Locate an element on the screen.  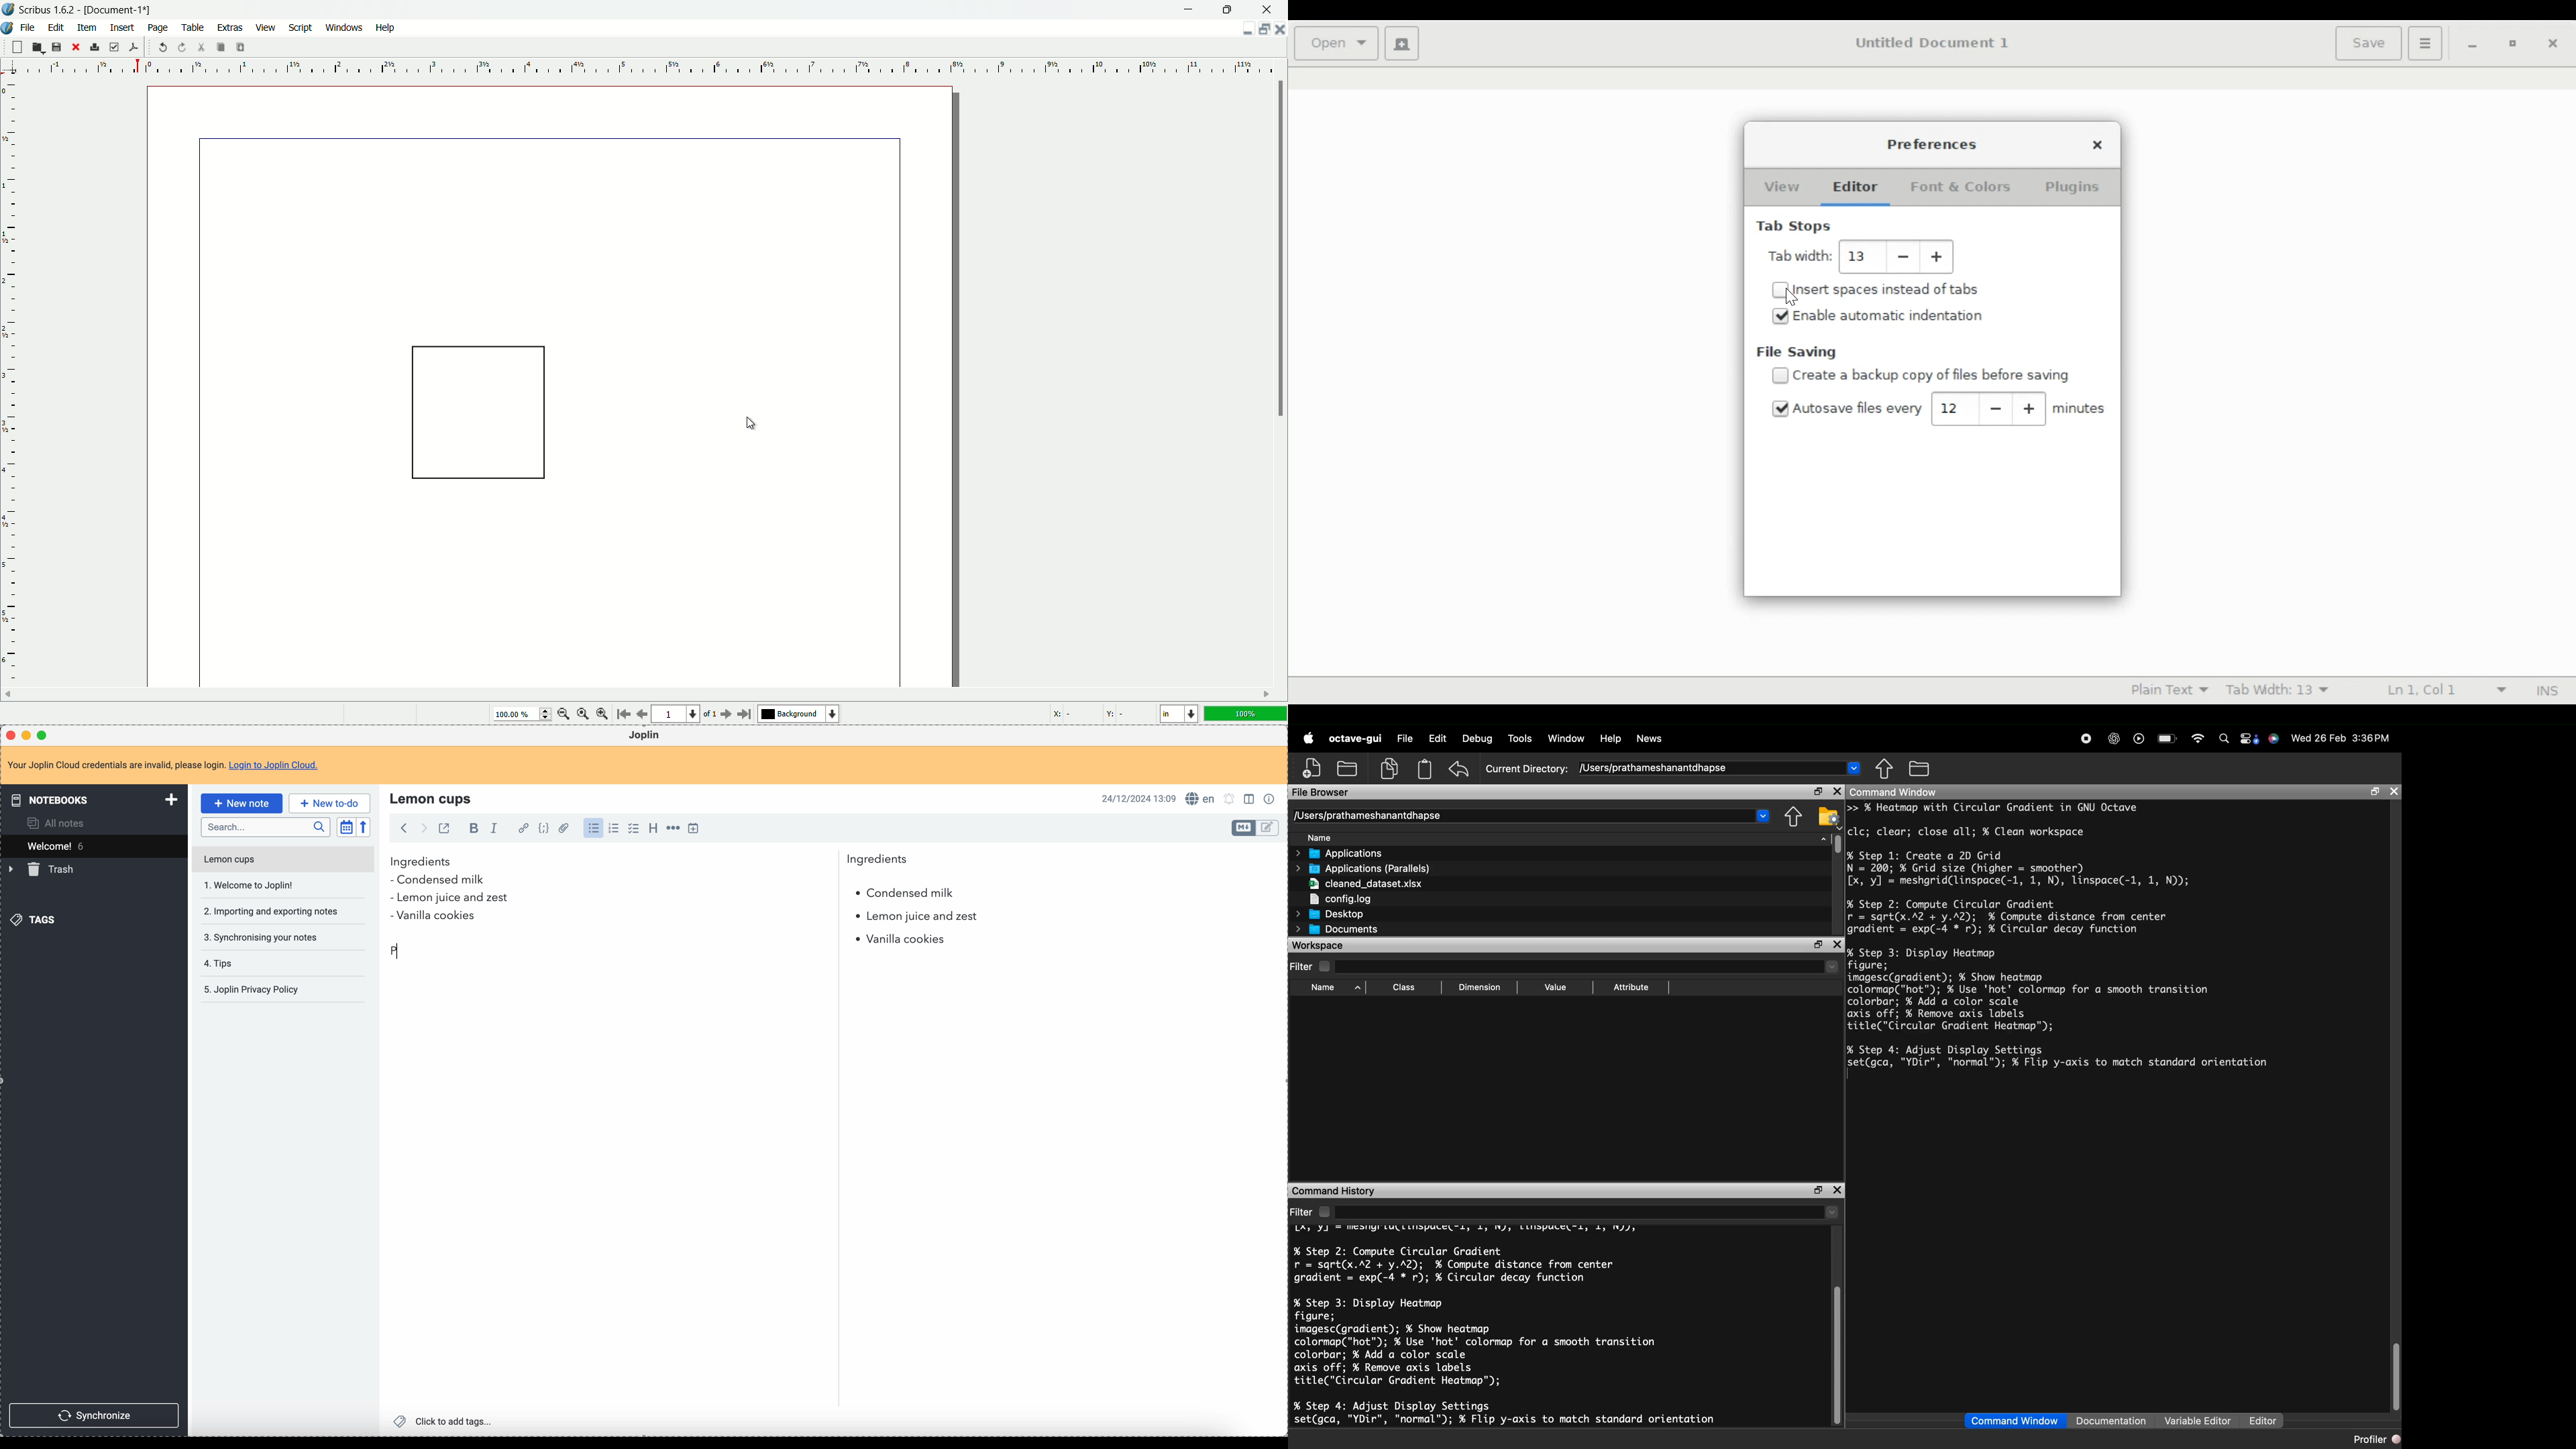
toggle edit layout is located at coordinates (1244, 828).